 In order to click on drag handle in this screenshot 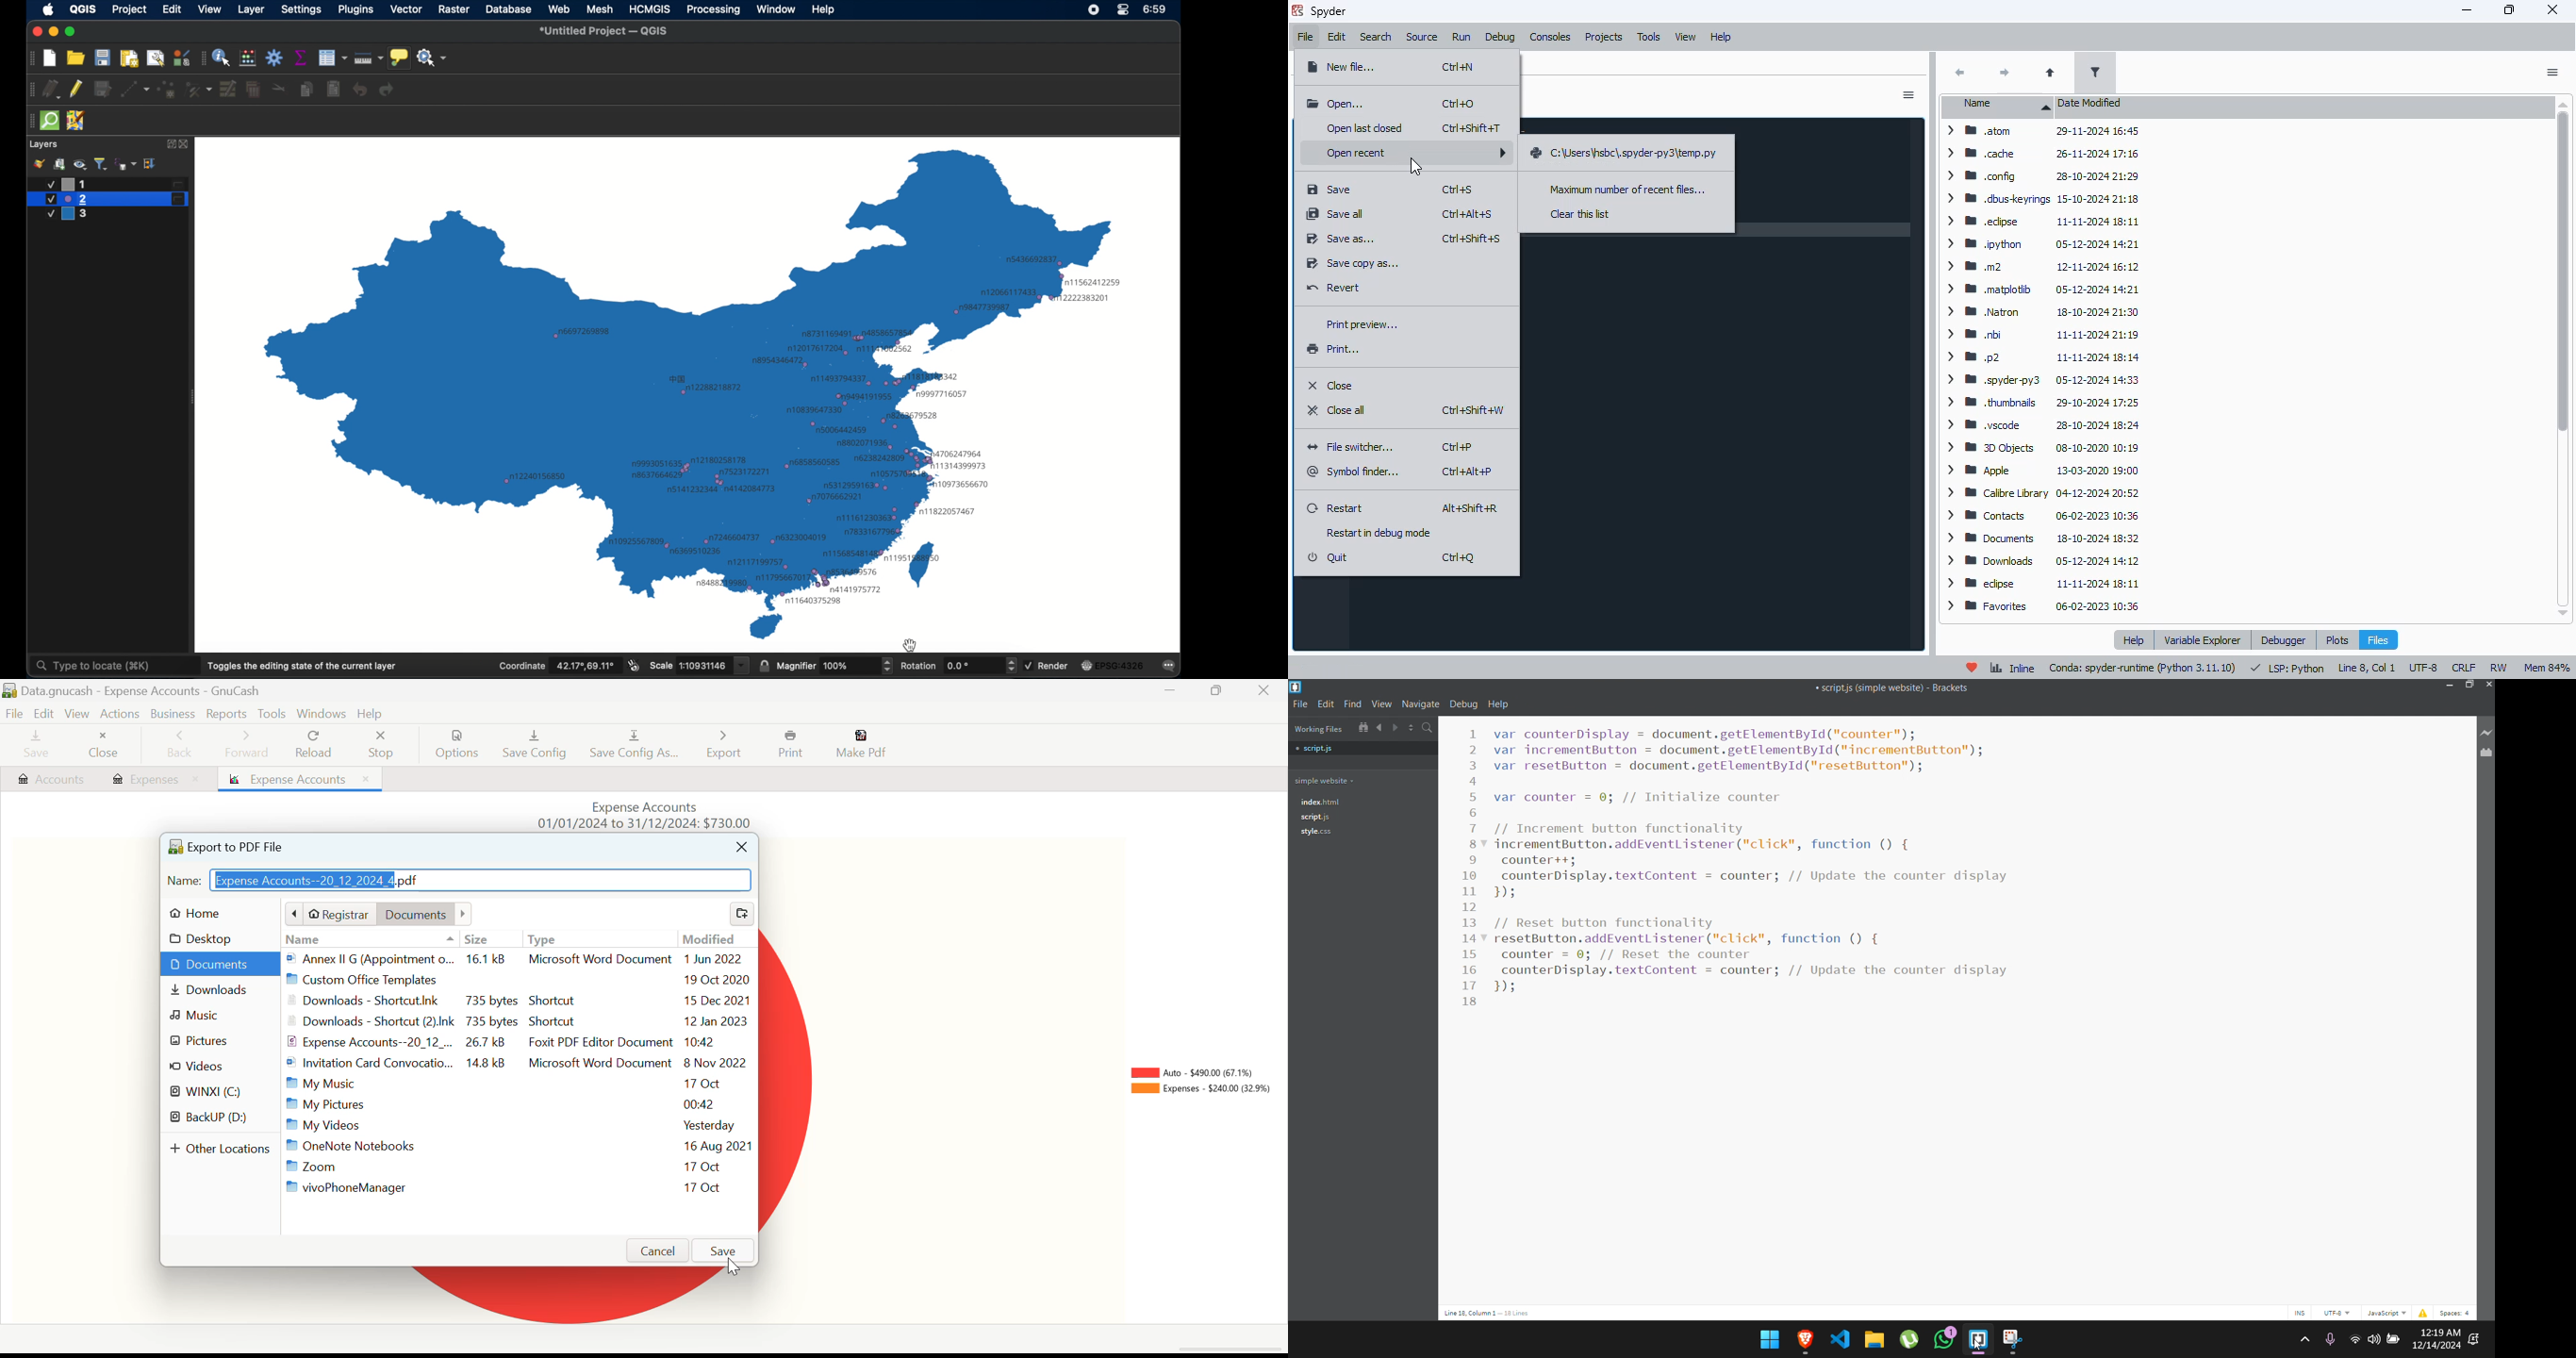, I will do `click(30, 121)`.